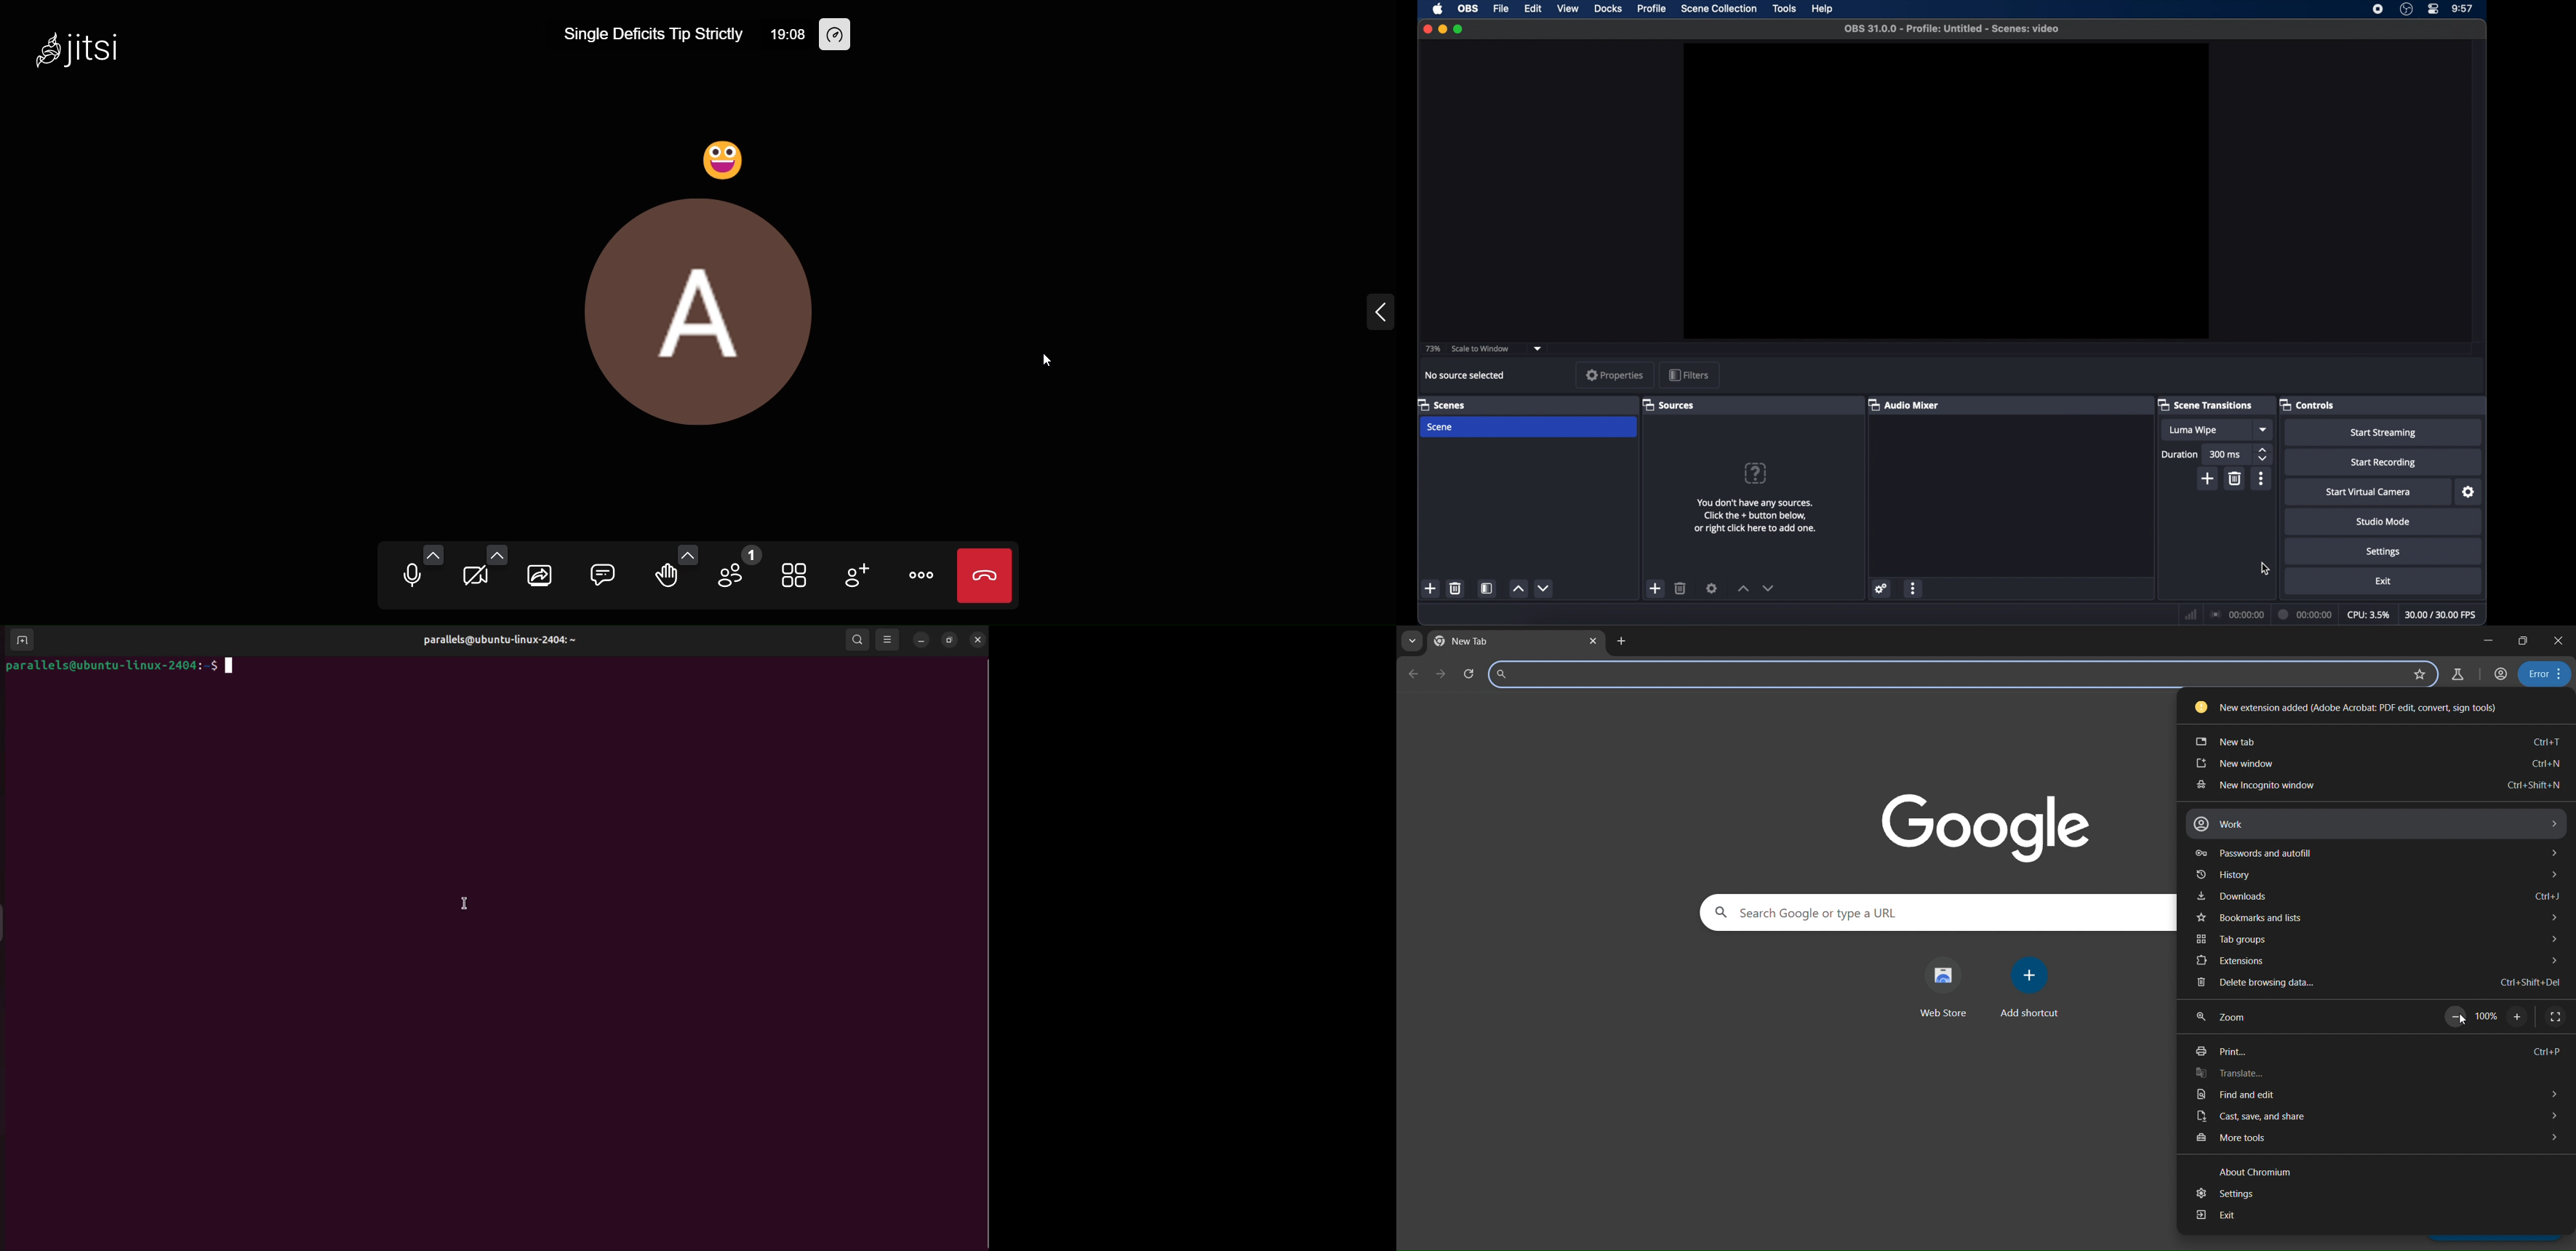 This screenshot has width=2576, height=1260. Describe the element at coordinates (1755, 472) in the screenshot. I see `question mark icon` at that location.